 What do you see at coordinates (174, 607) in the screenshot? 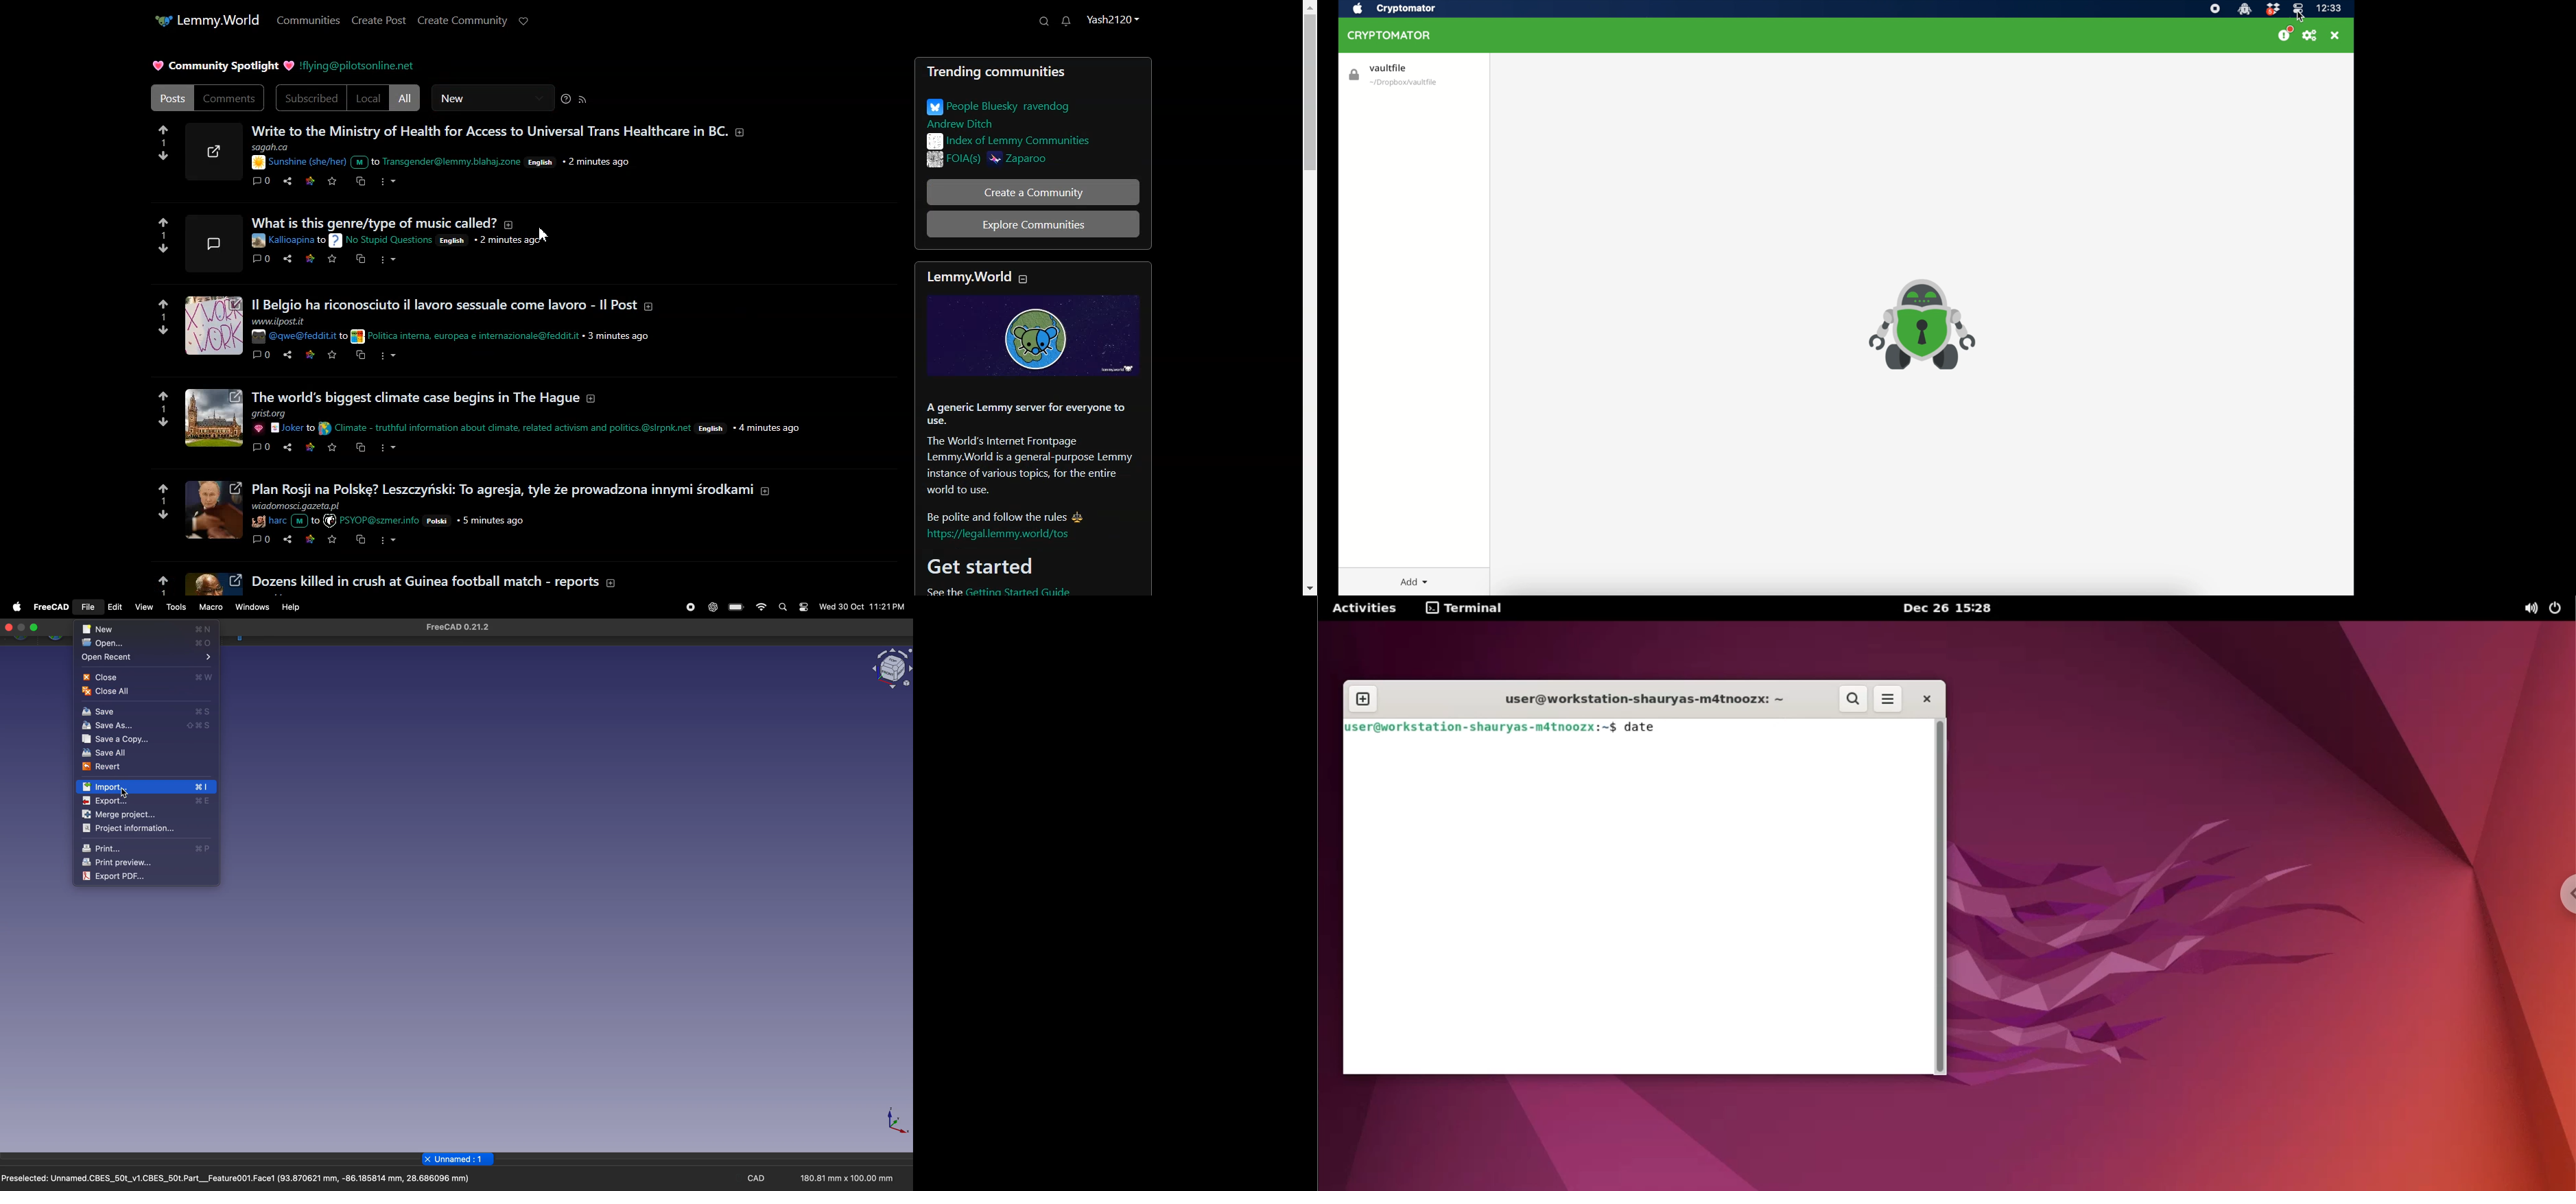
I see `tools` at bounding box center [174, 607].